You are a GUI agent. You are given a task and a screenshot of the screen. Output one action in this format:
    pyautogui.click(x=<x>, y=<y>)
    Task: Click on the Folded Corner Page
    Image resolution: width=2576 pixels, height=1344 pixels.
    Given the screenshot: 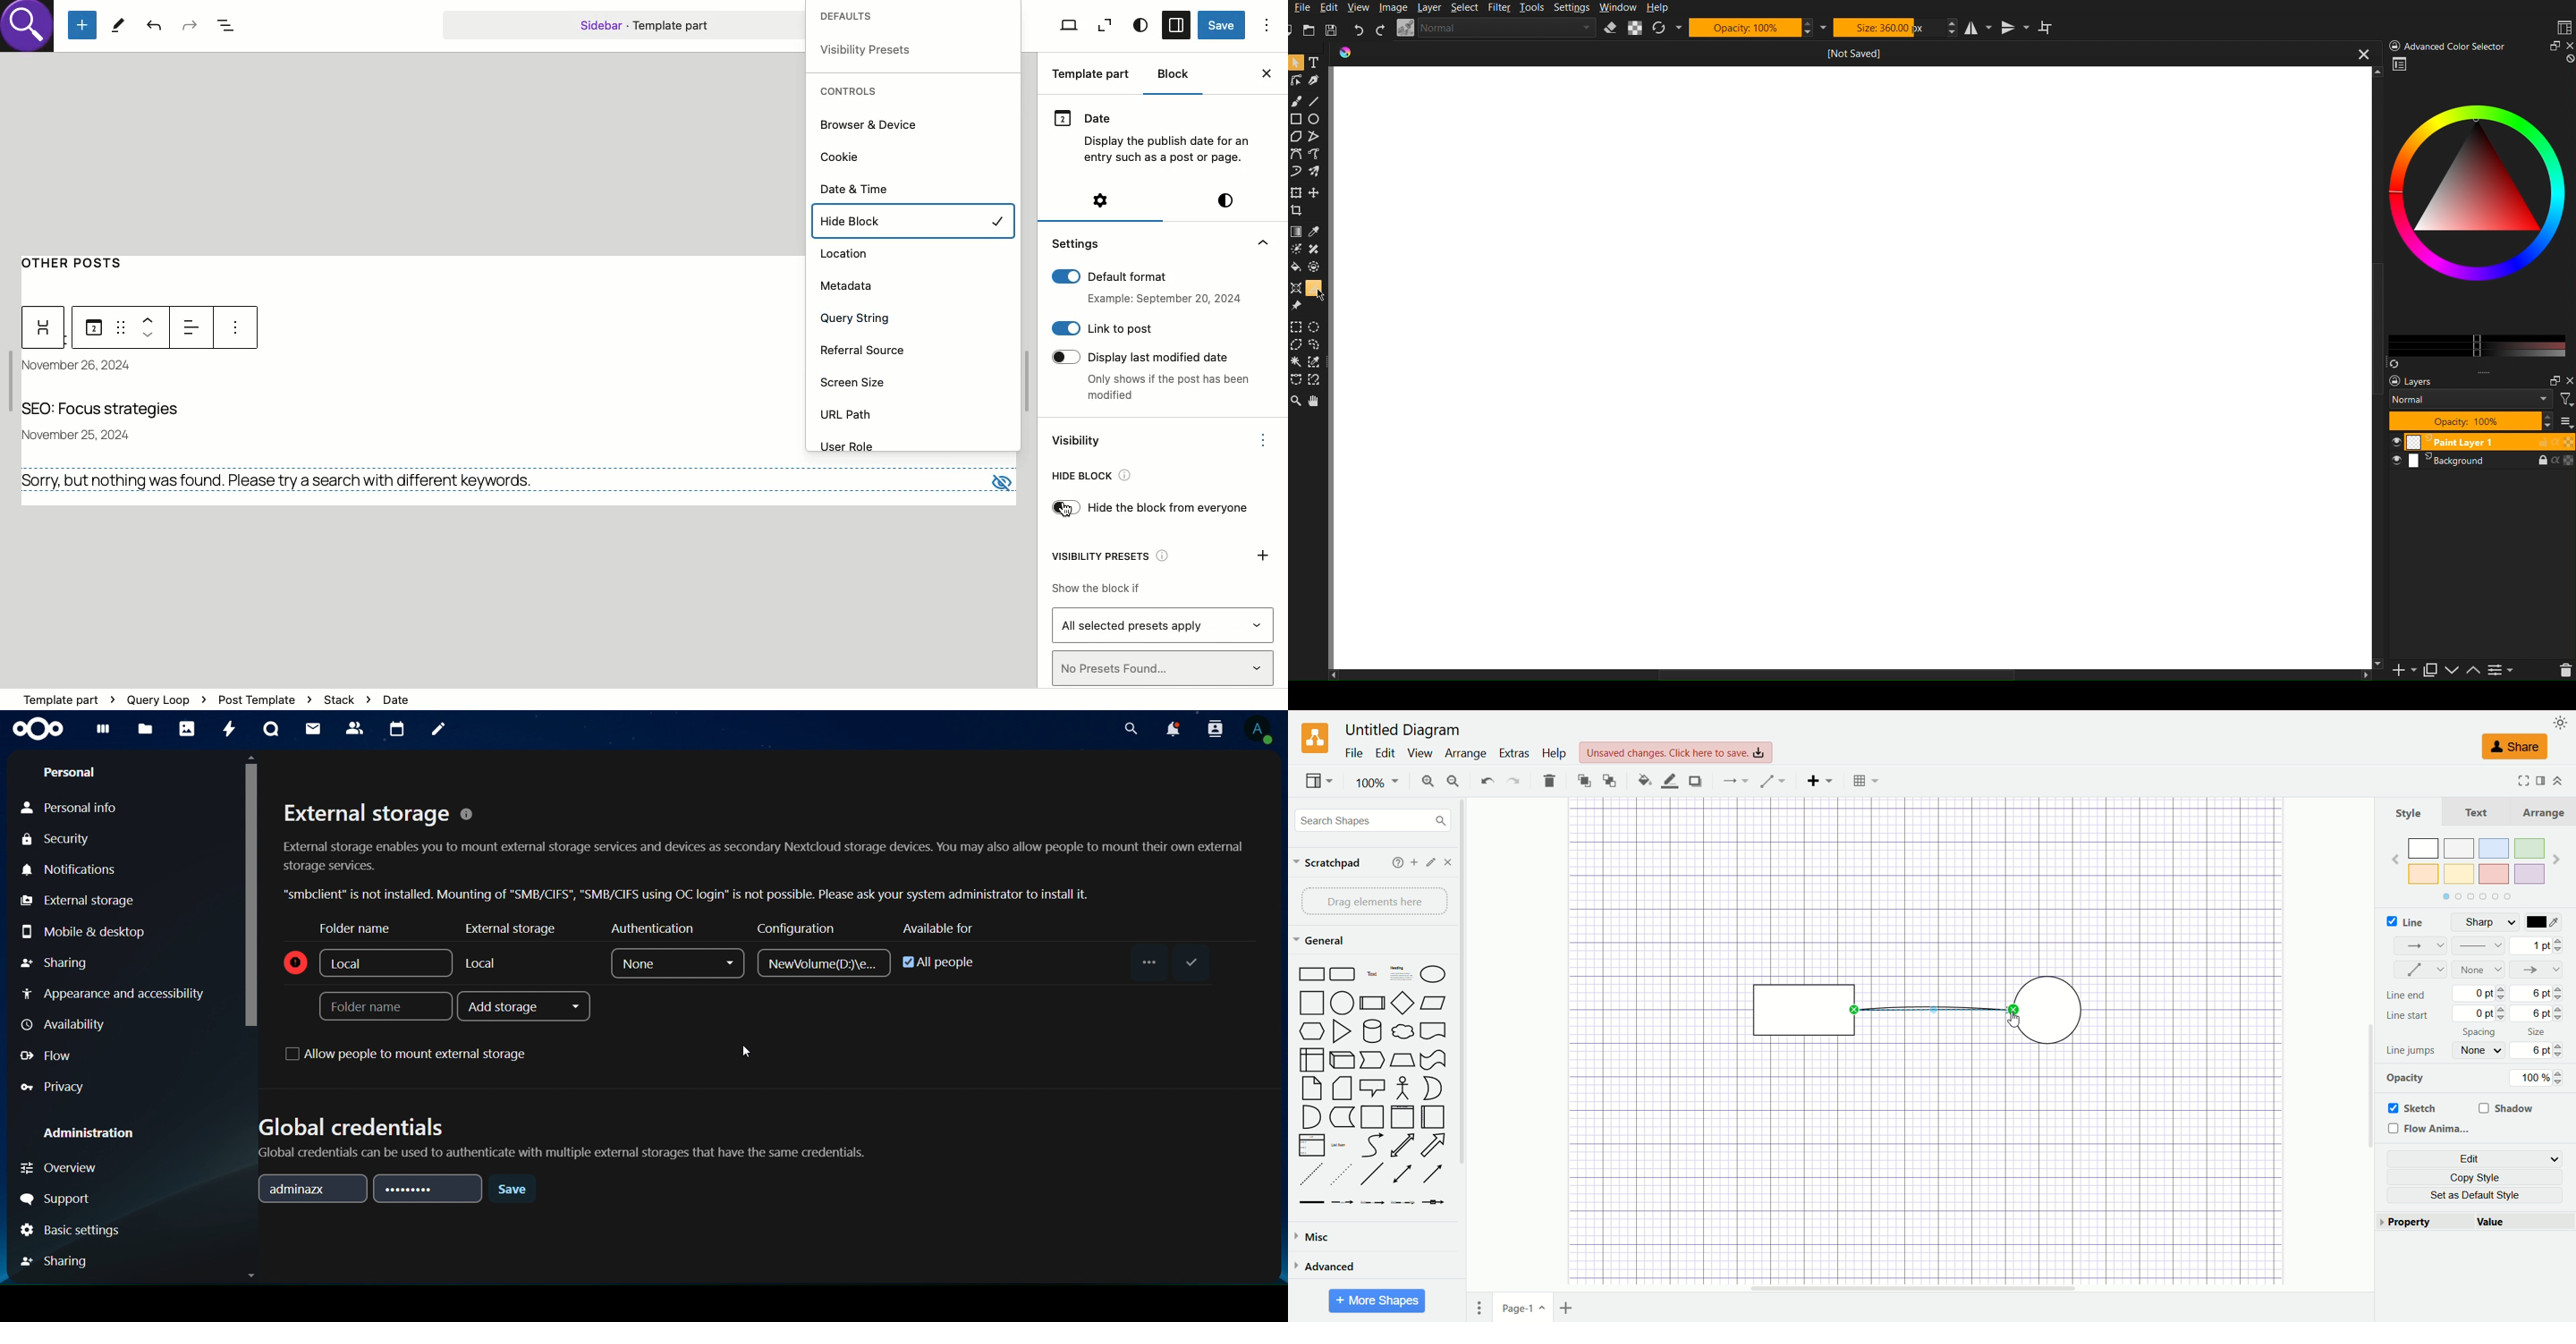 What is the action you would take?
    pyautogui.click(x=1342, y=1088)
    